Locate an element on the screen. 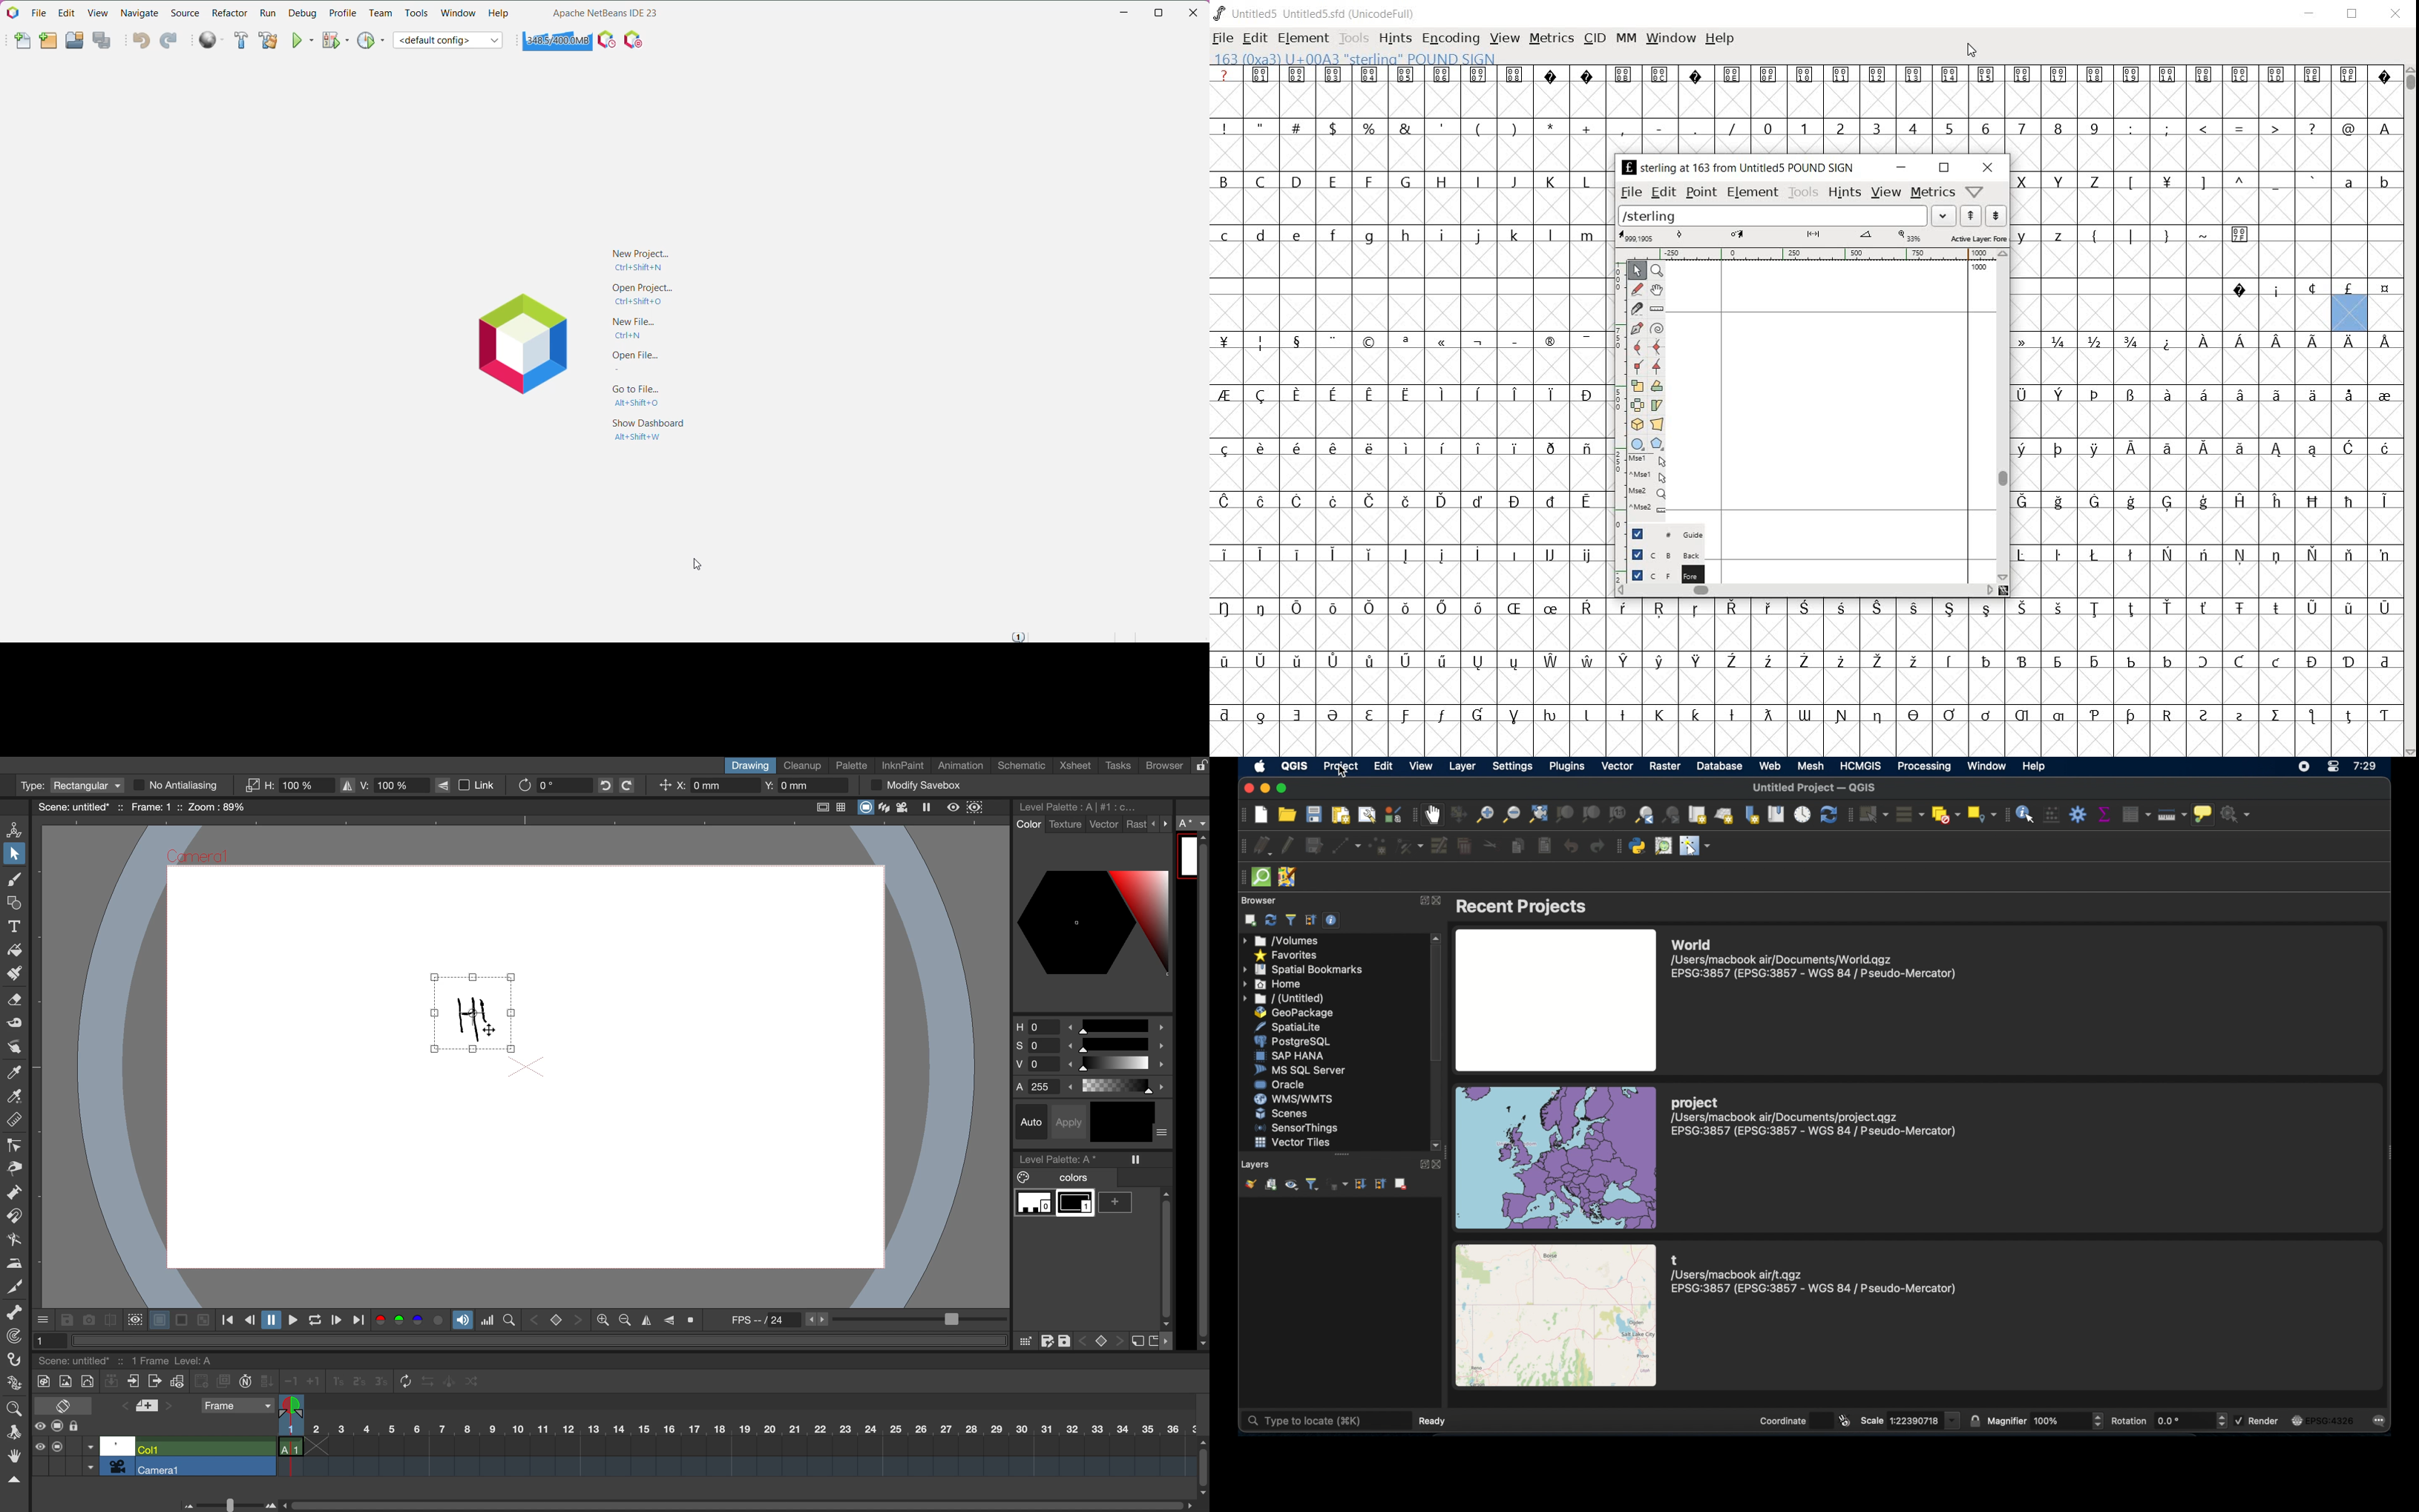 The height and width of the screenshot is (1512, 2436). Symbol is located at coordinates (1658, 662).